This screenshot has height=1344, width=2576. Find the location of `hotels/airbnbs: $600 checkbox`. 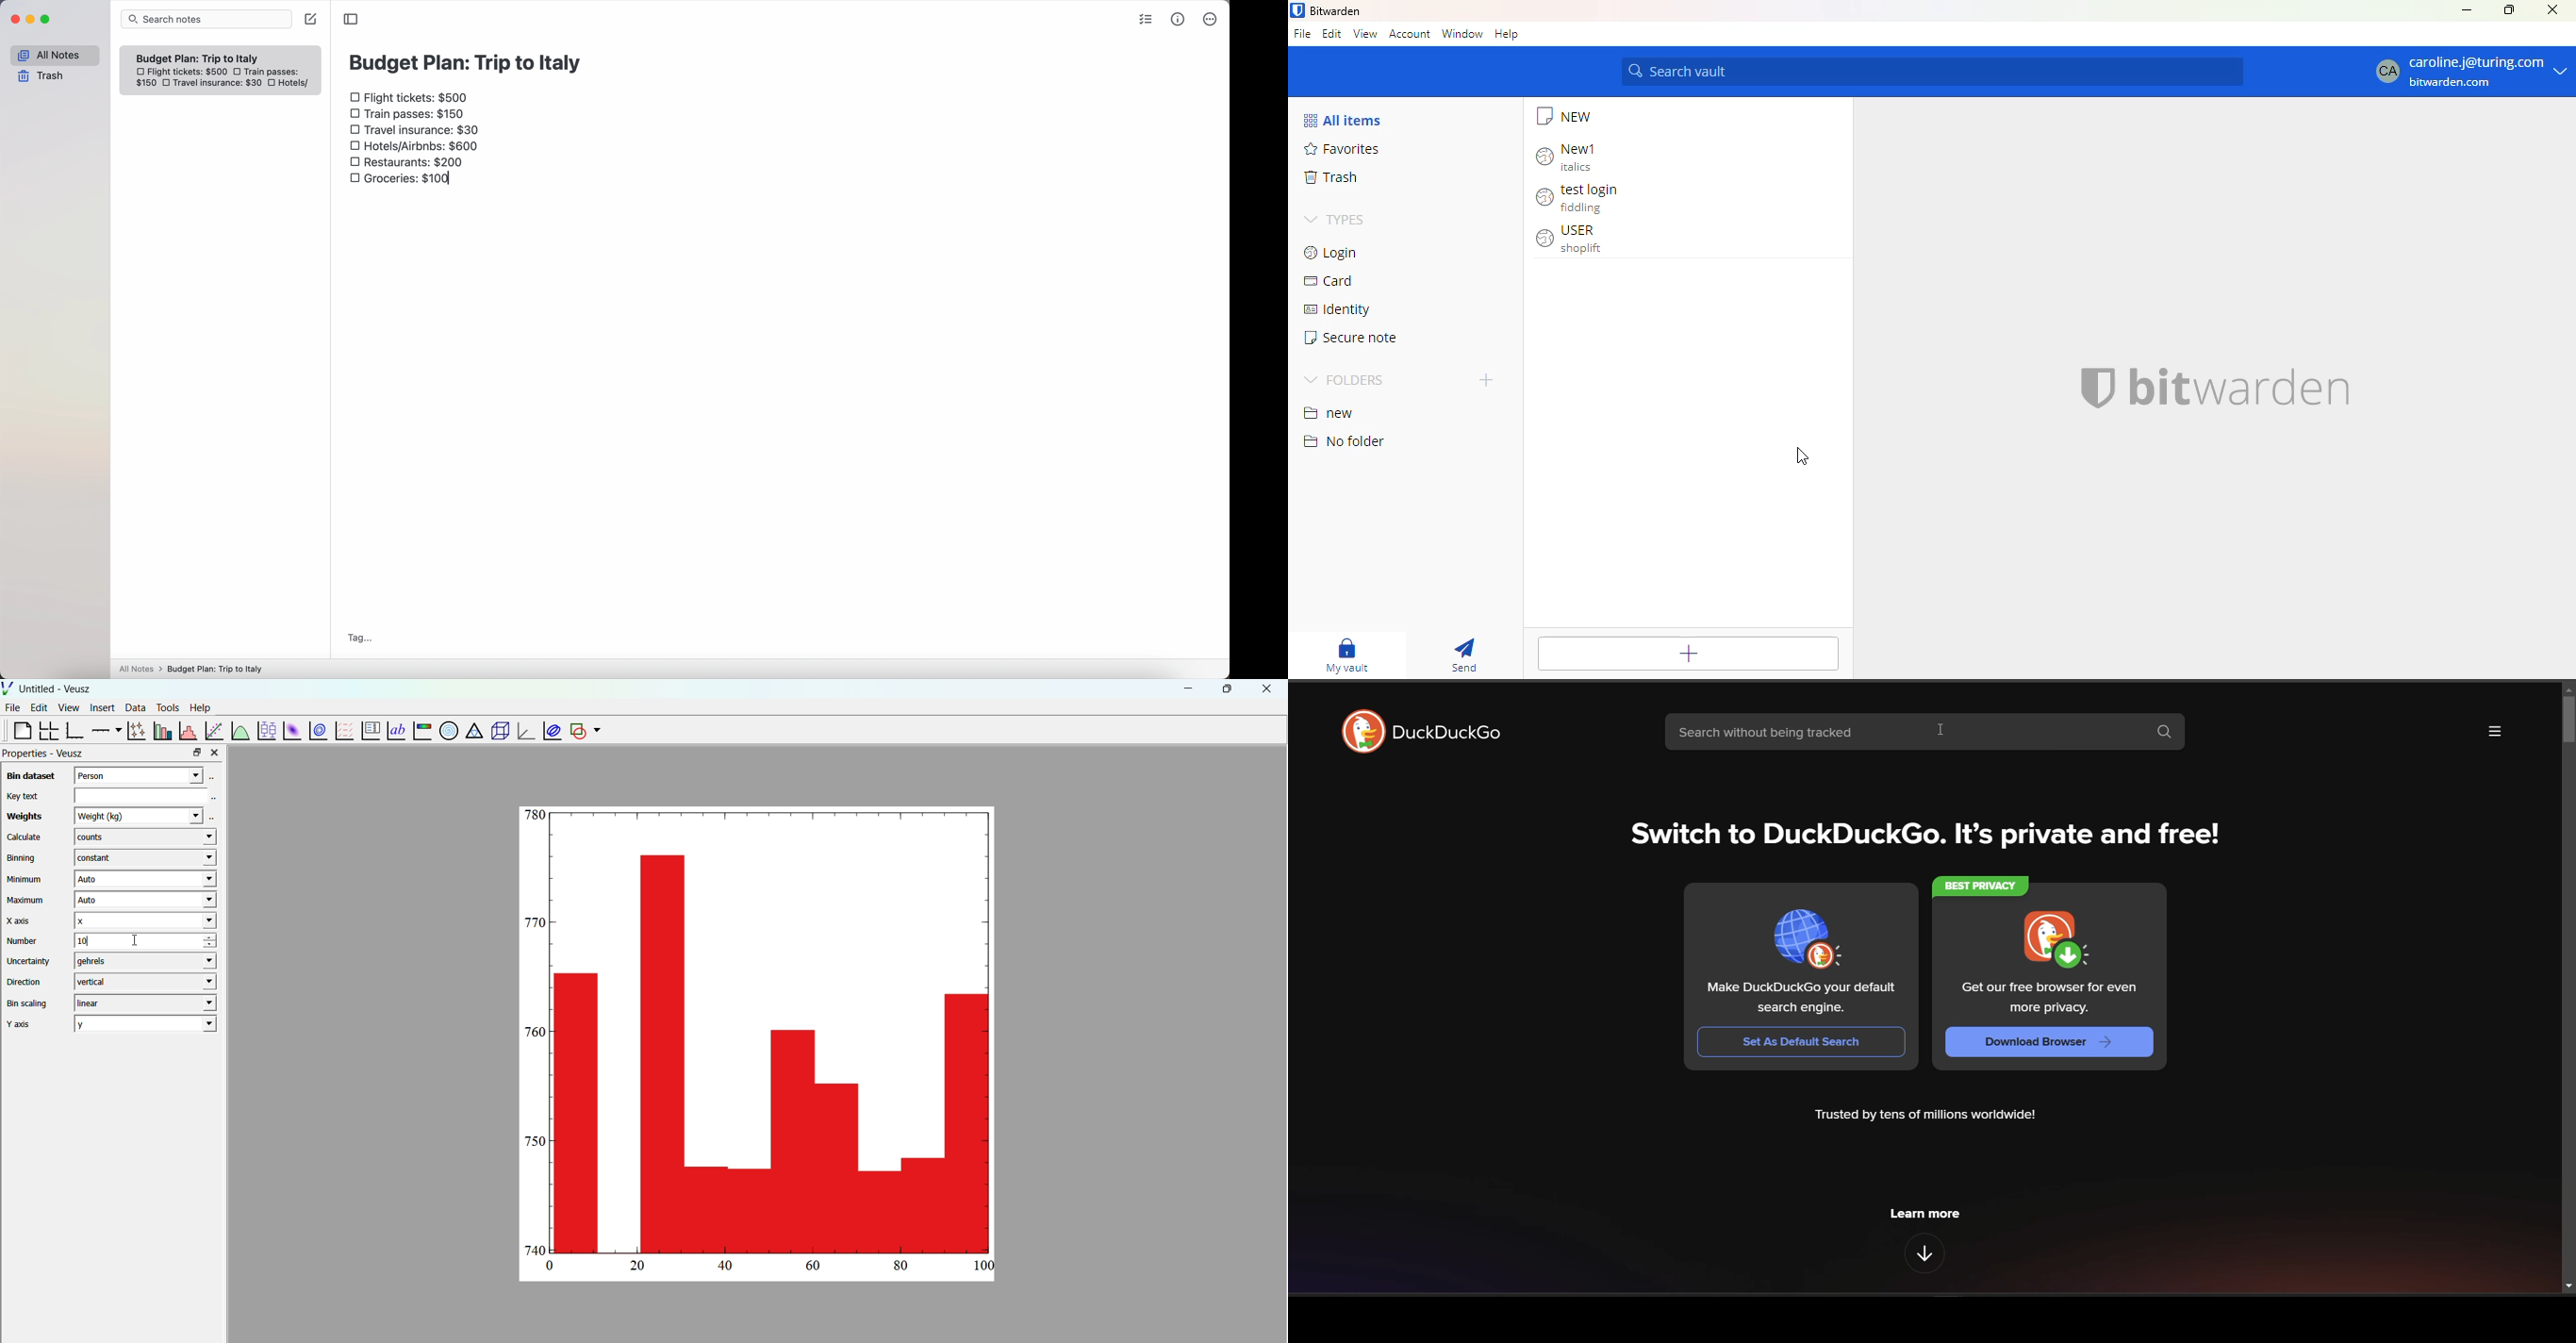

hotels/airbnbs: $600 checkbox is located at coordinates (419, 144).